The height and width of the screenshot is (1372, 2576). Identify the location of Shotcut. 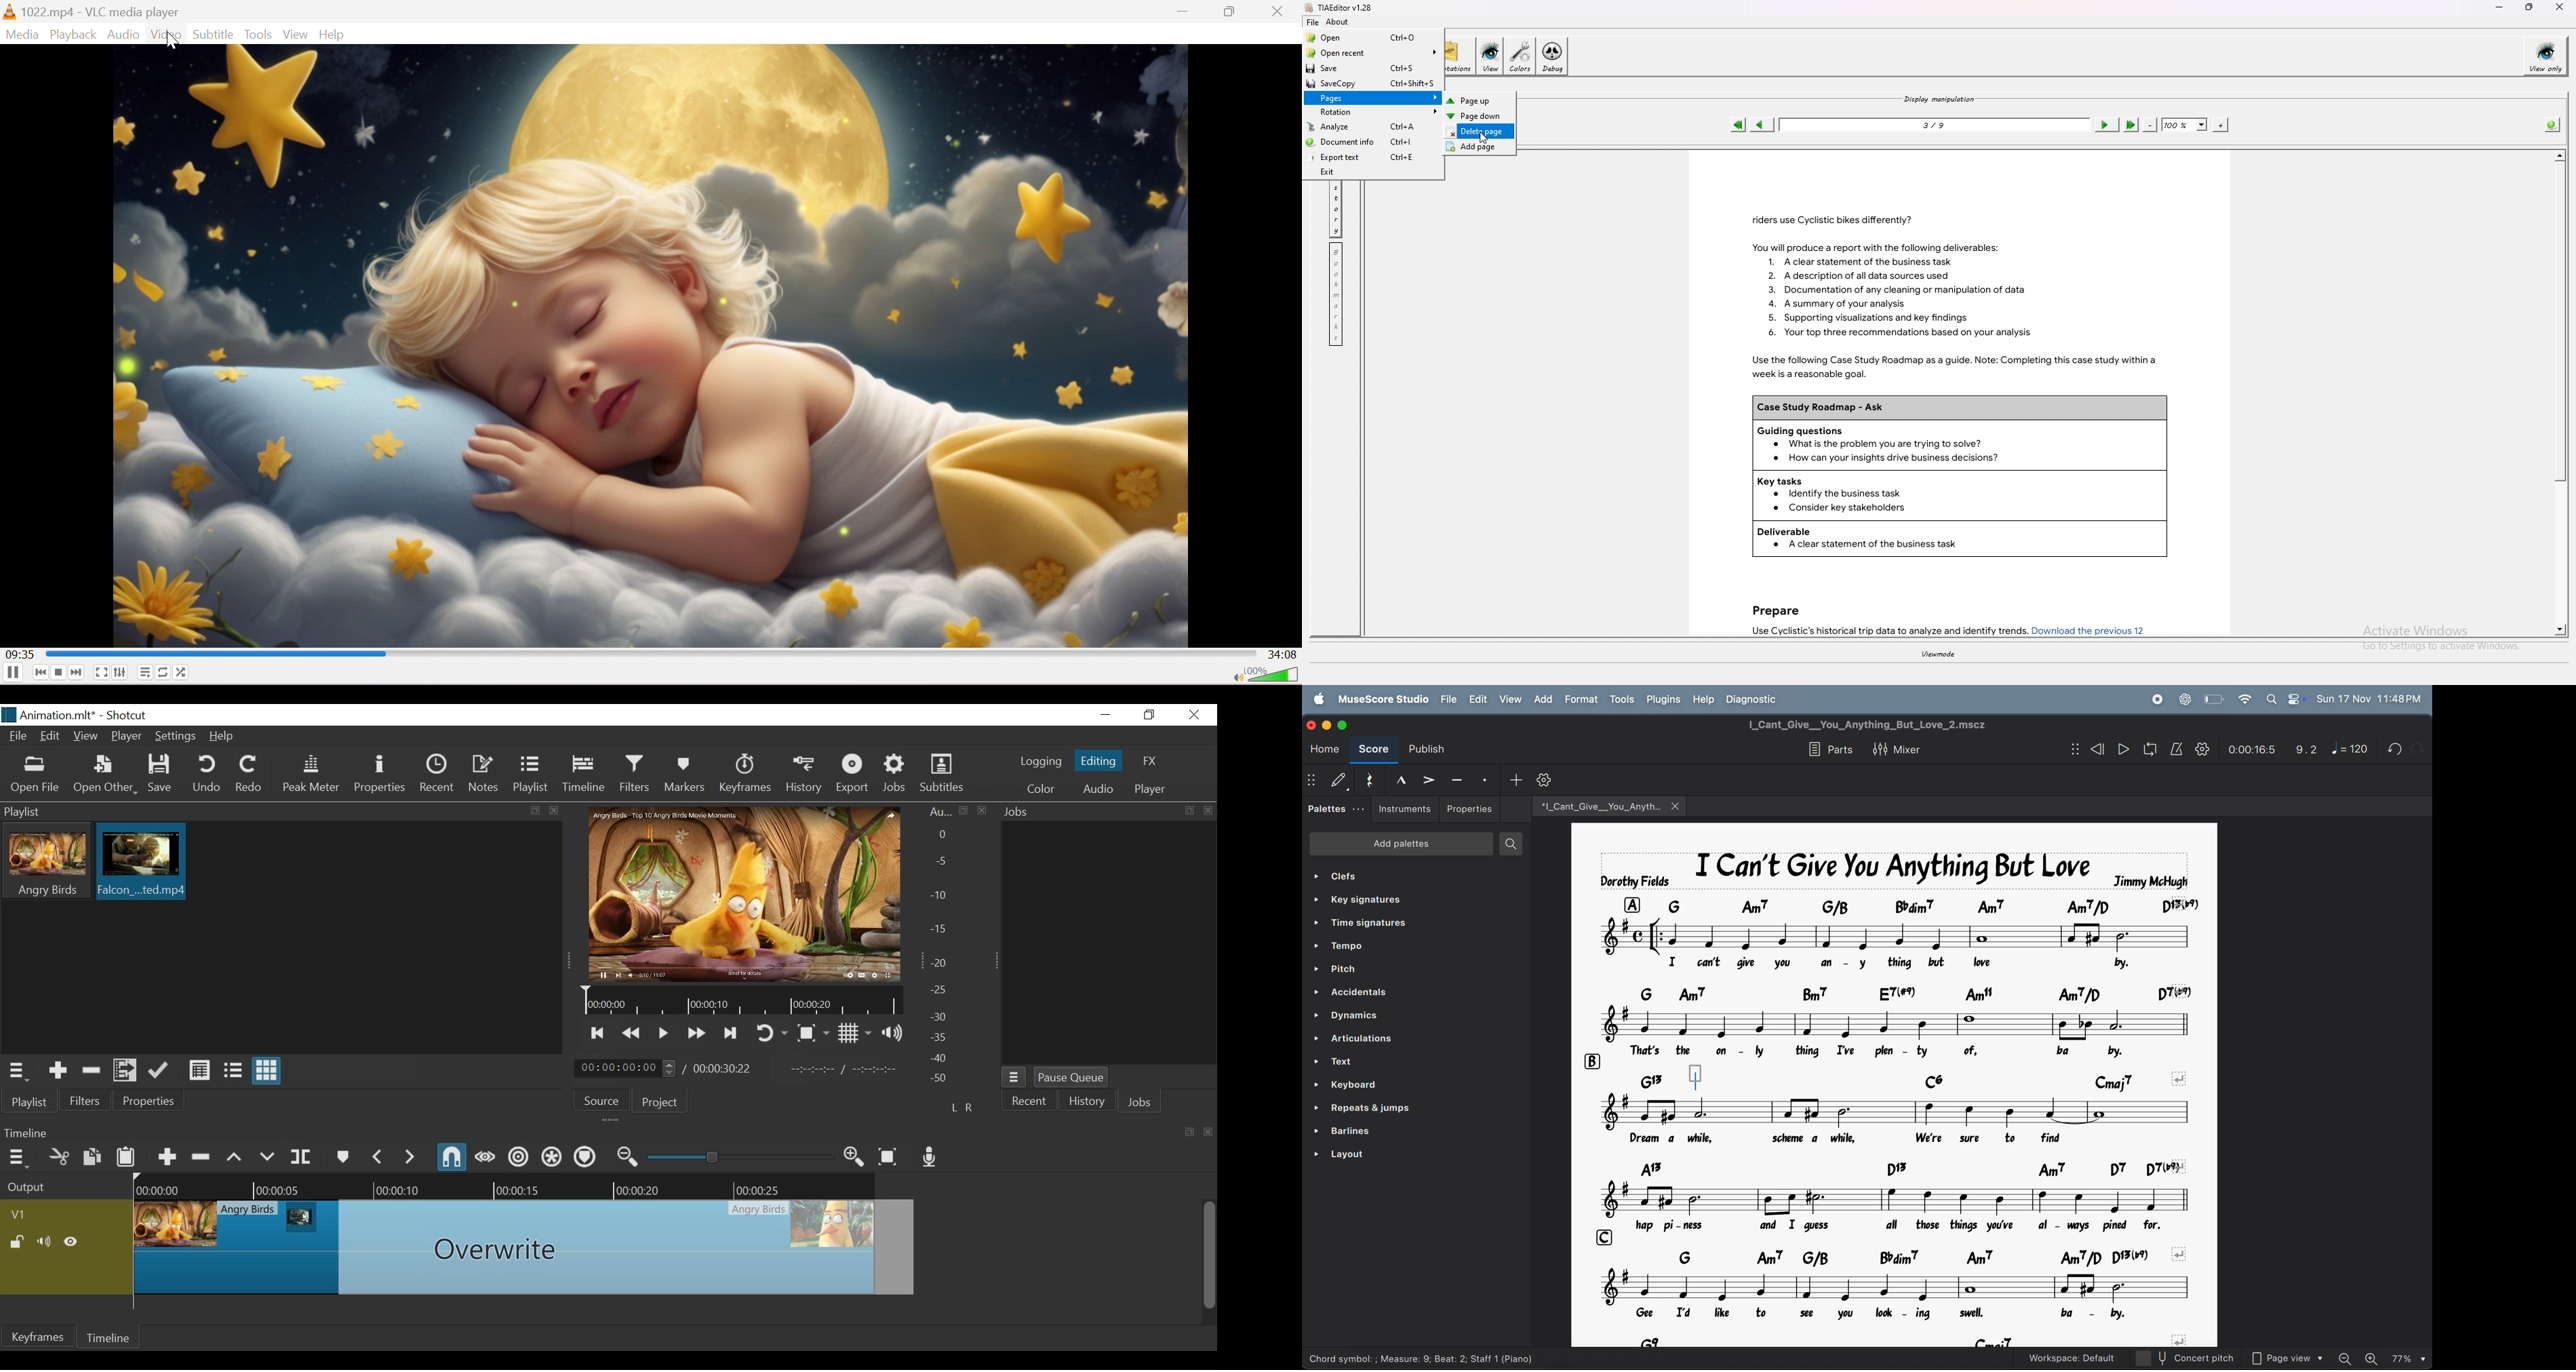
(131, 716).